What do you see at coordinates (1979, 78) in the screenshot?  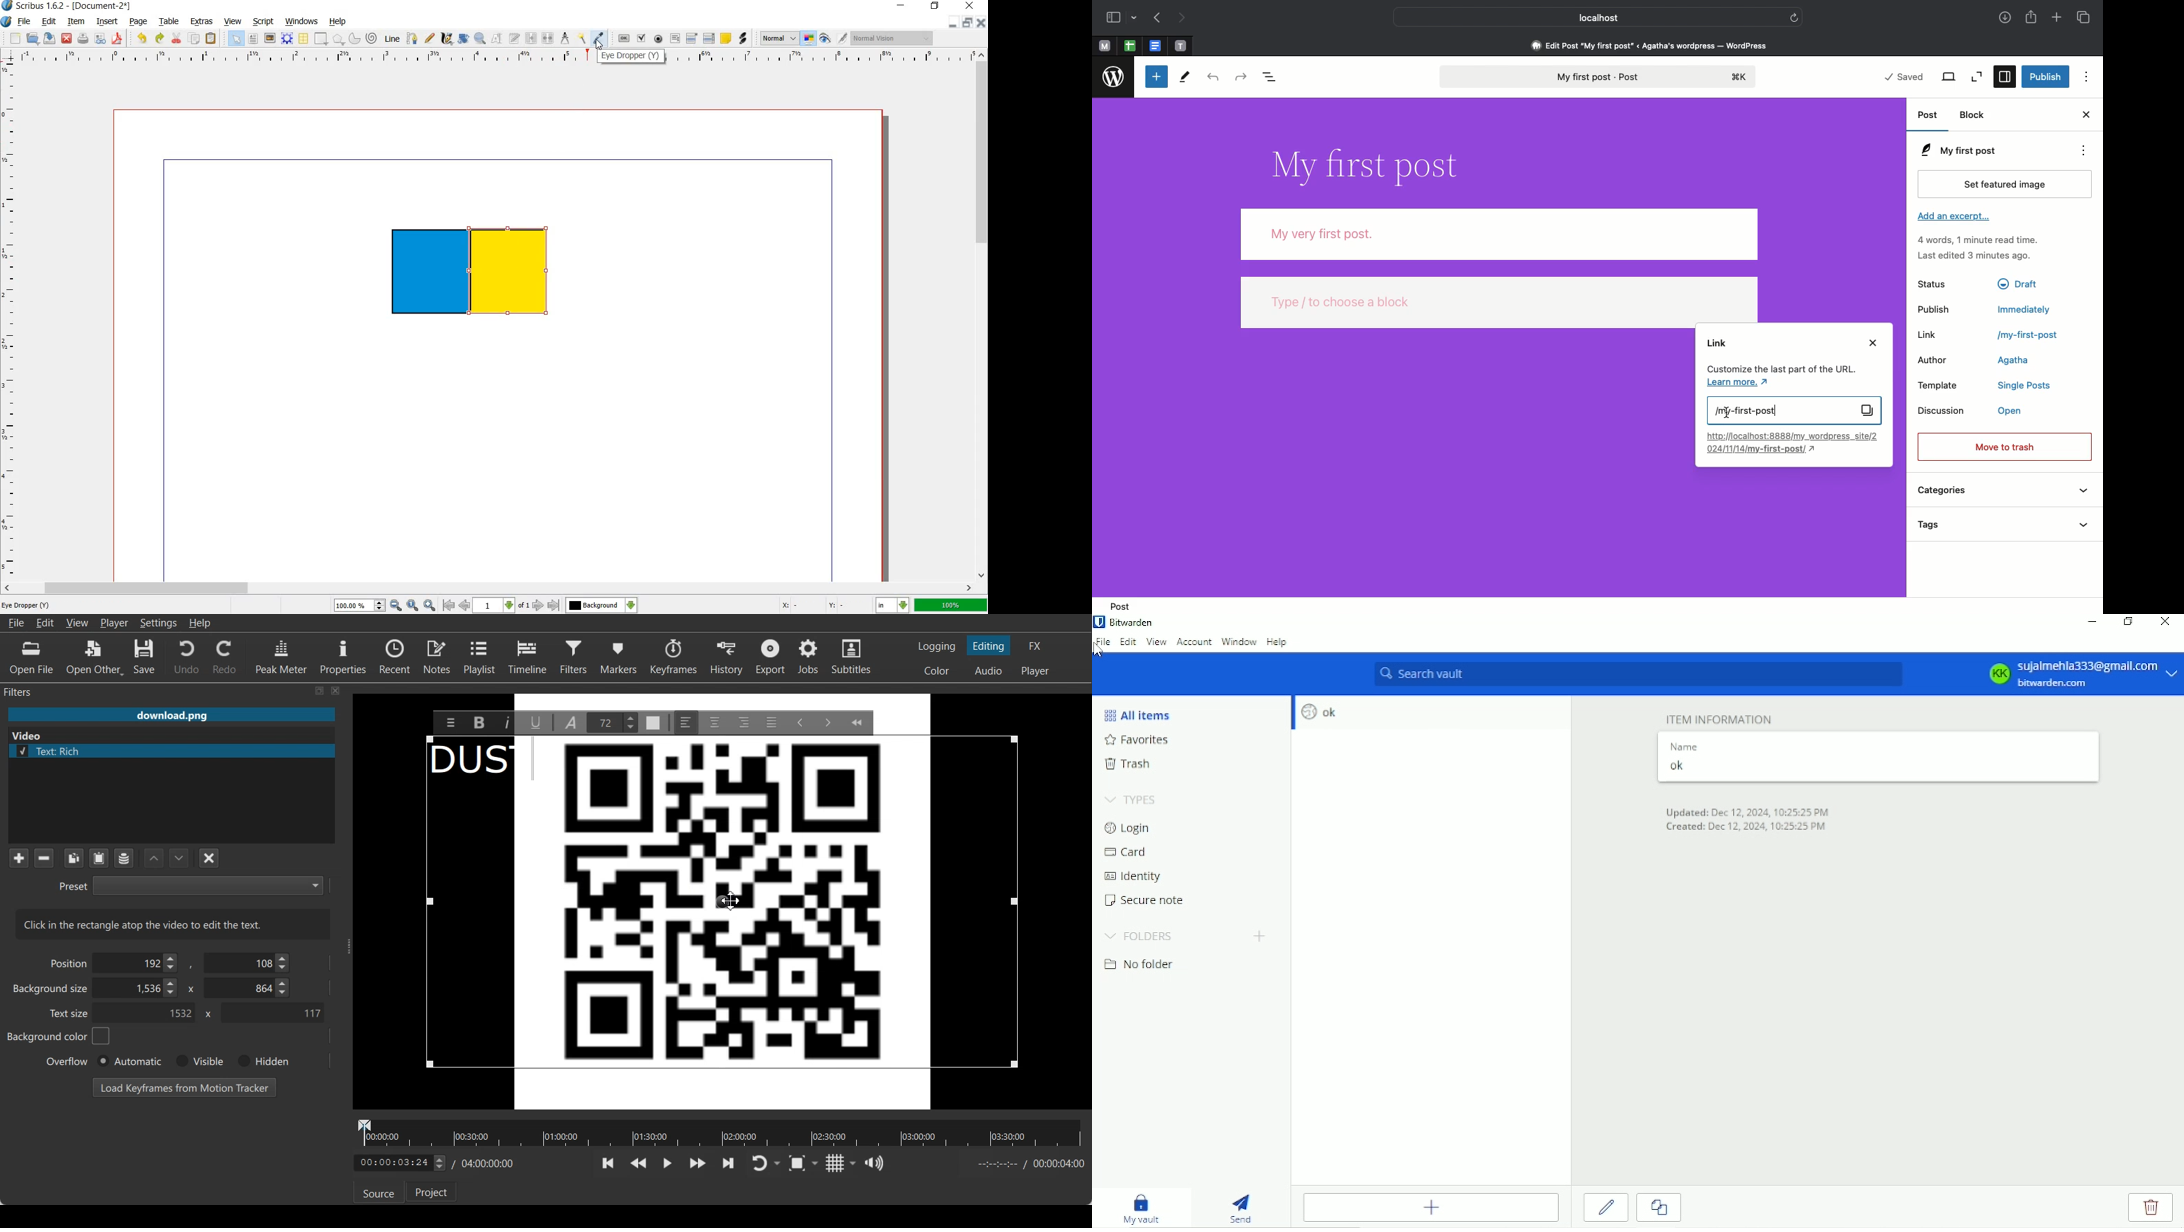 I see `Zoom out` at bounding box center [1979, 78].